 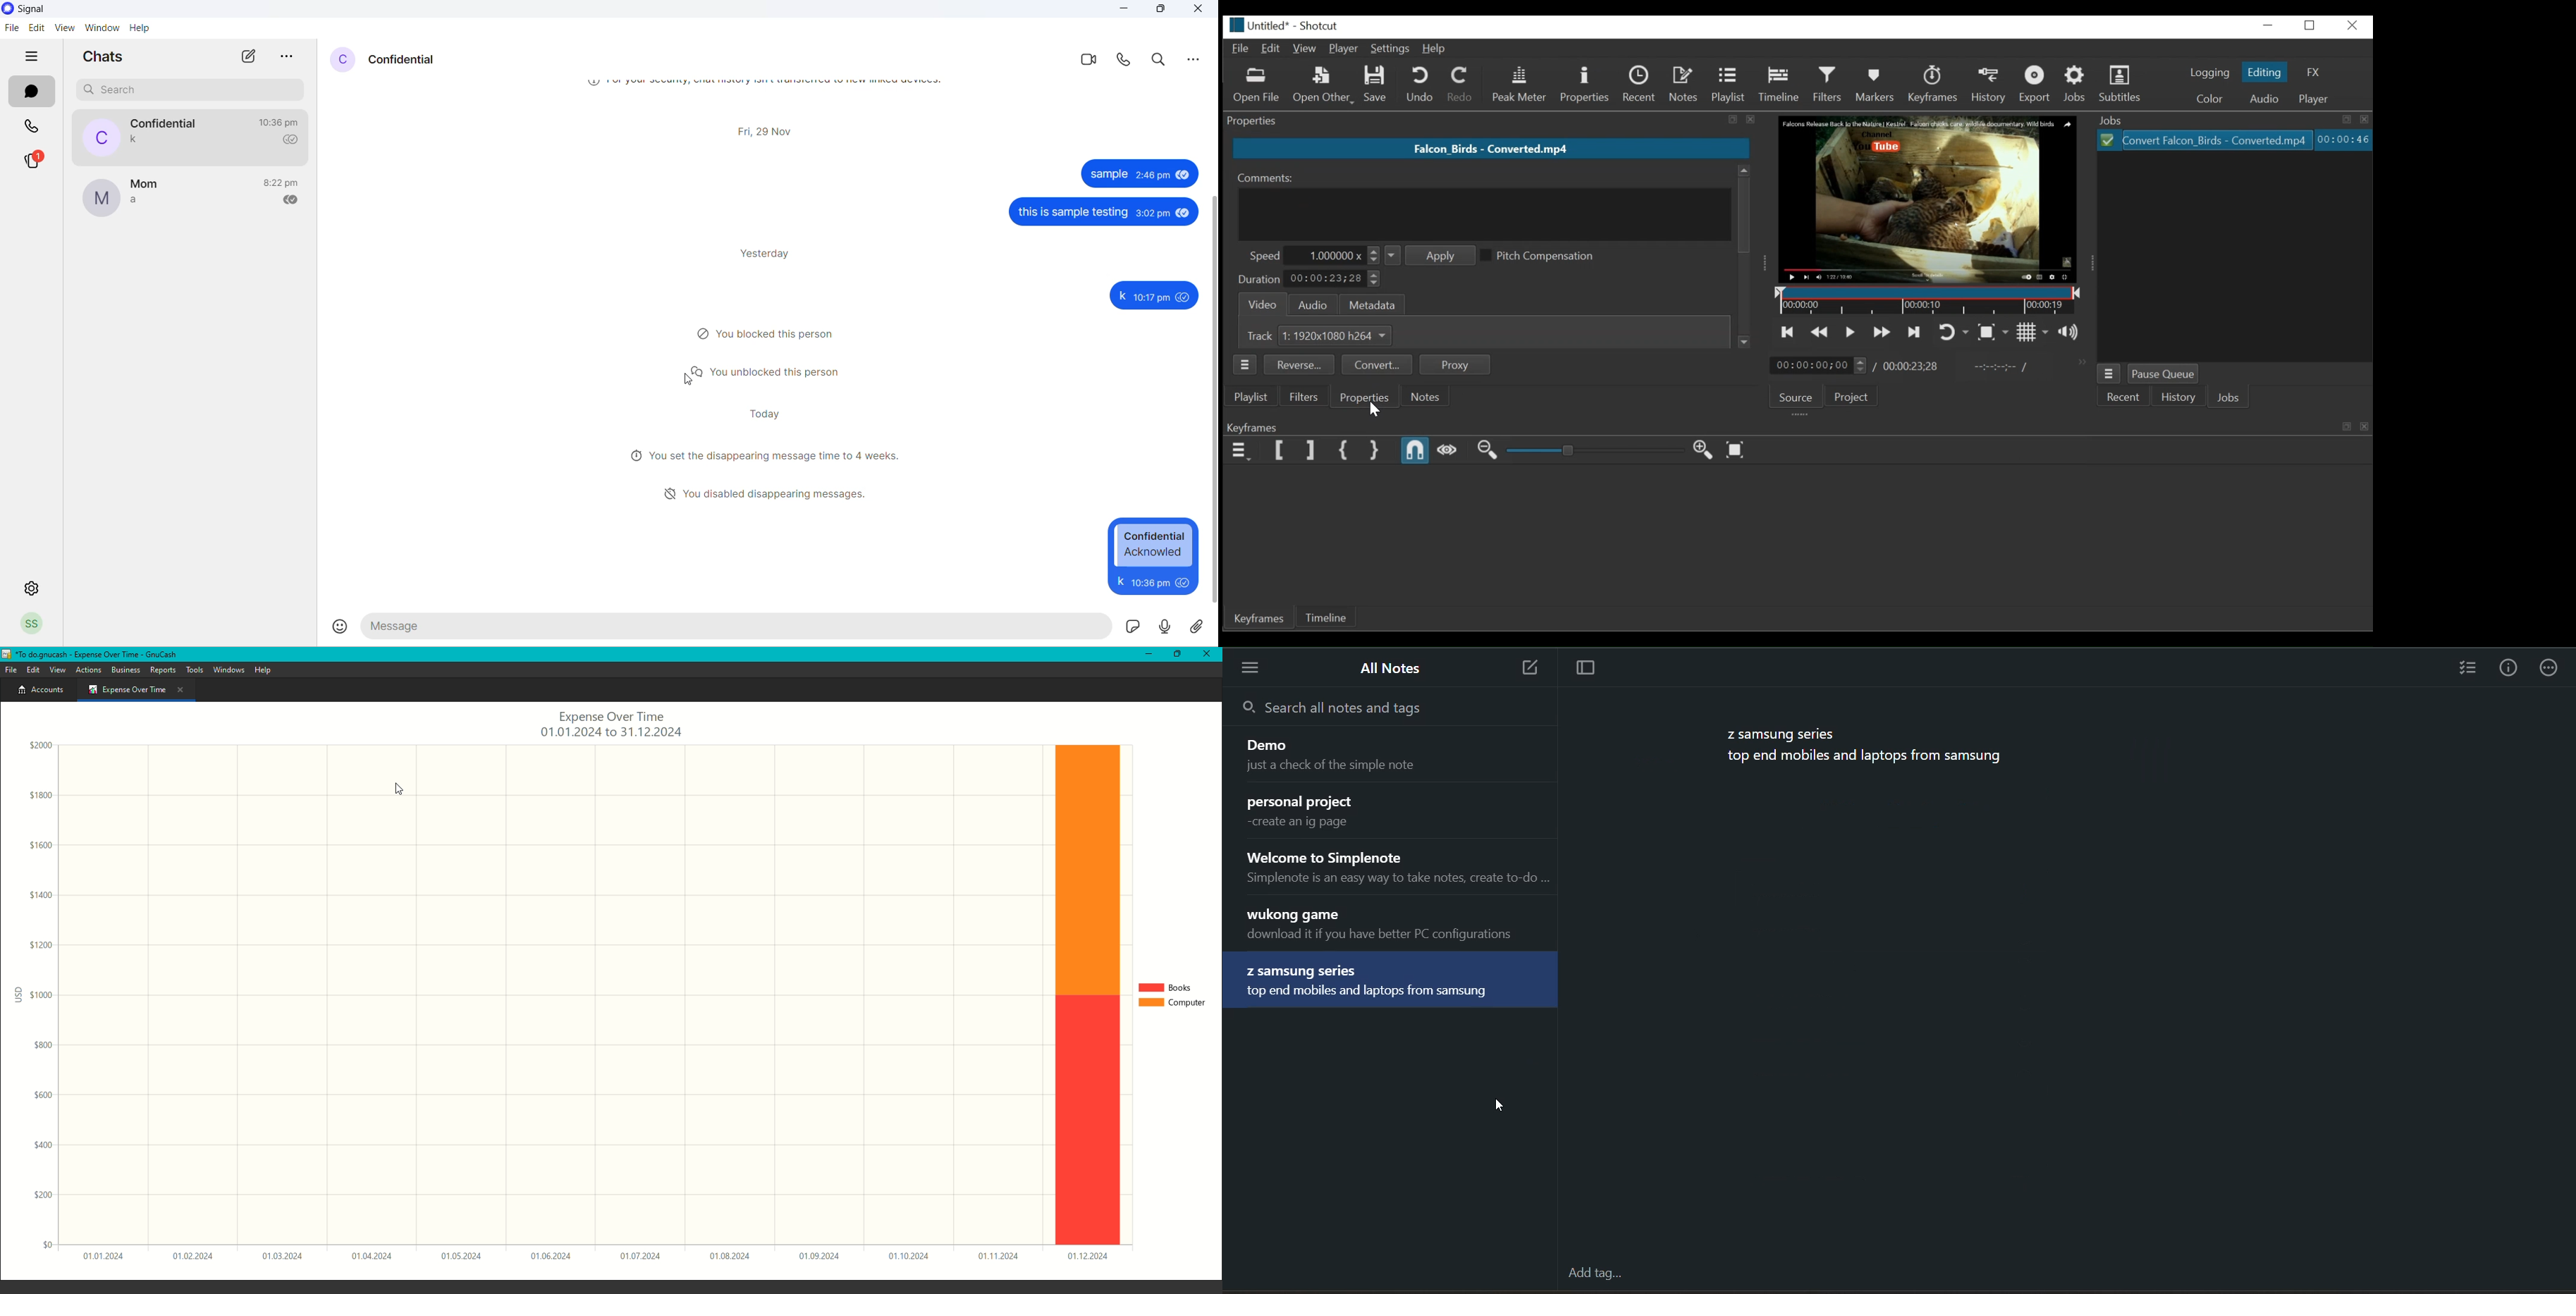 I want to click on Play quickly backward, so click(x=1820, y=332).